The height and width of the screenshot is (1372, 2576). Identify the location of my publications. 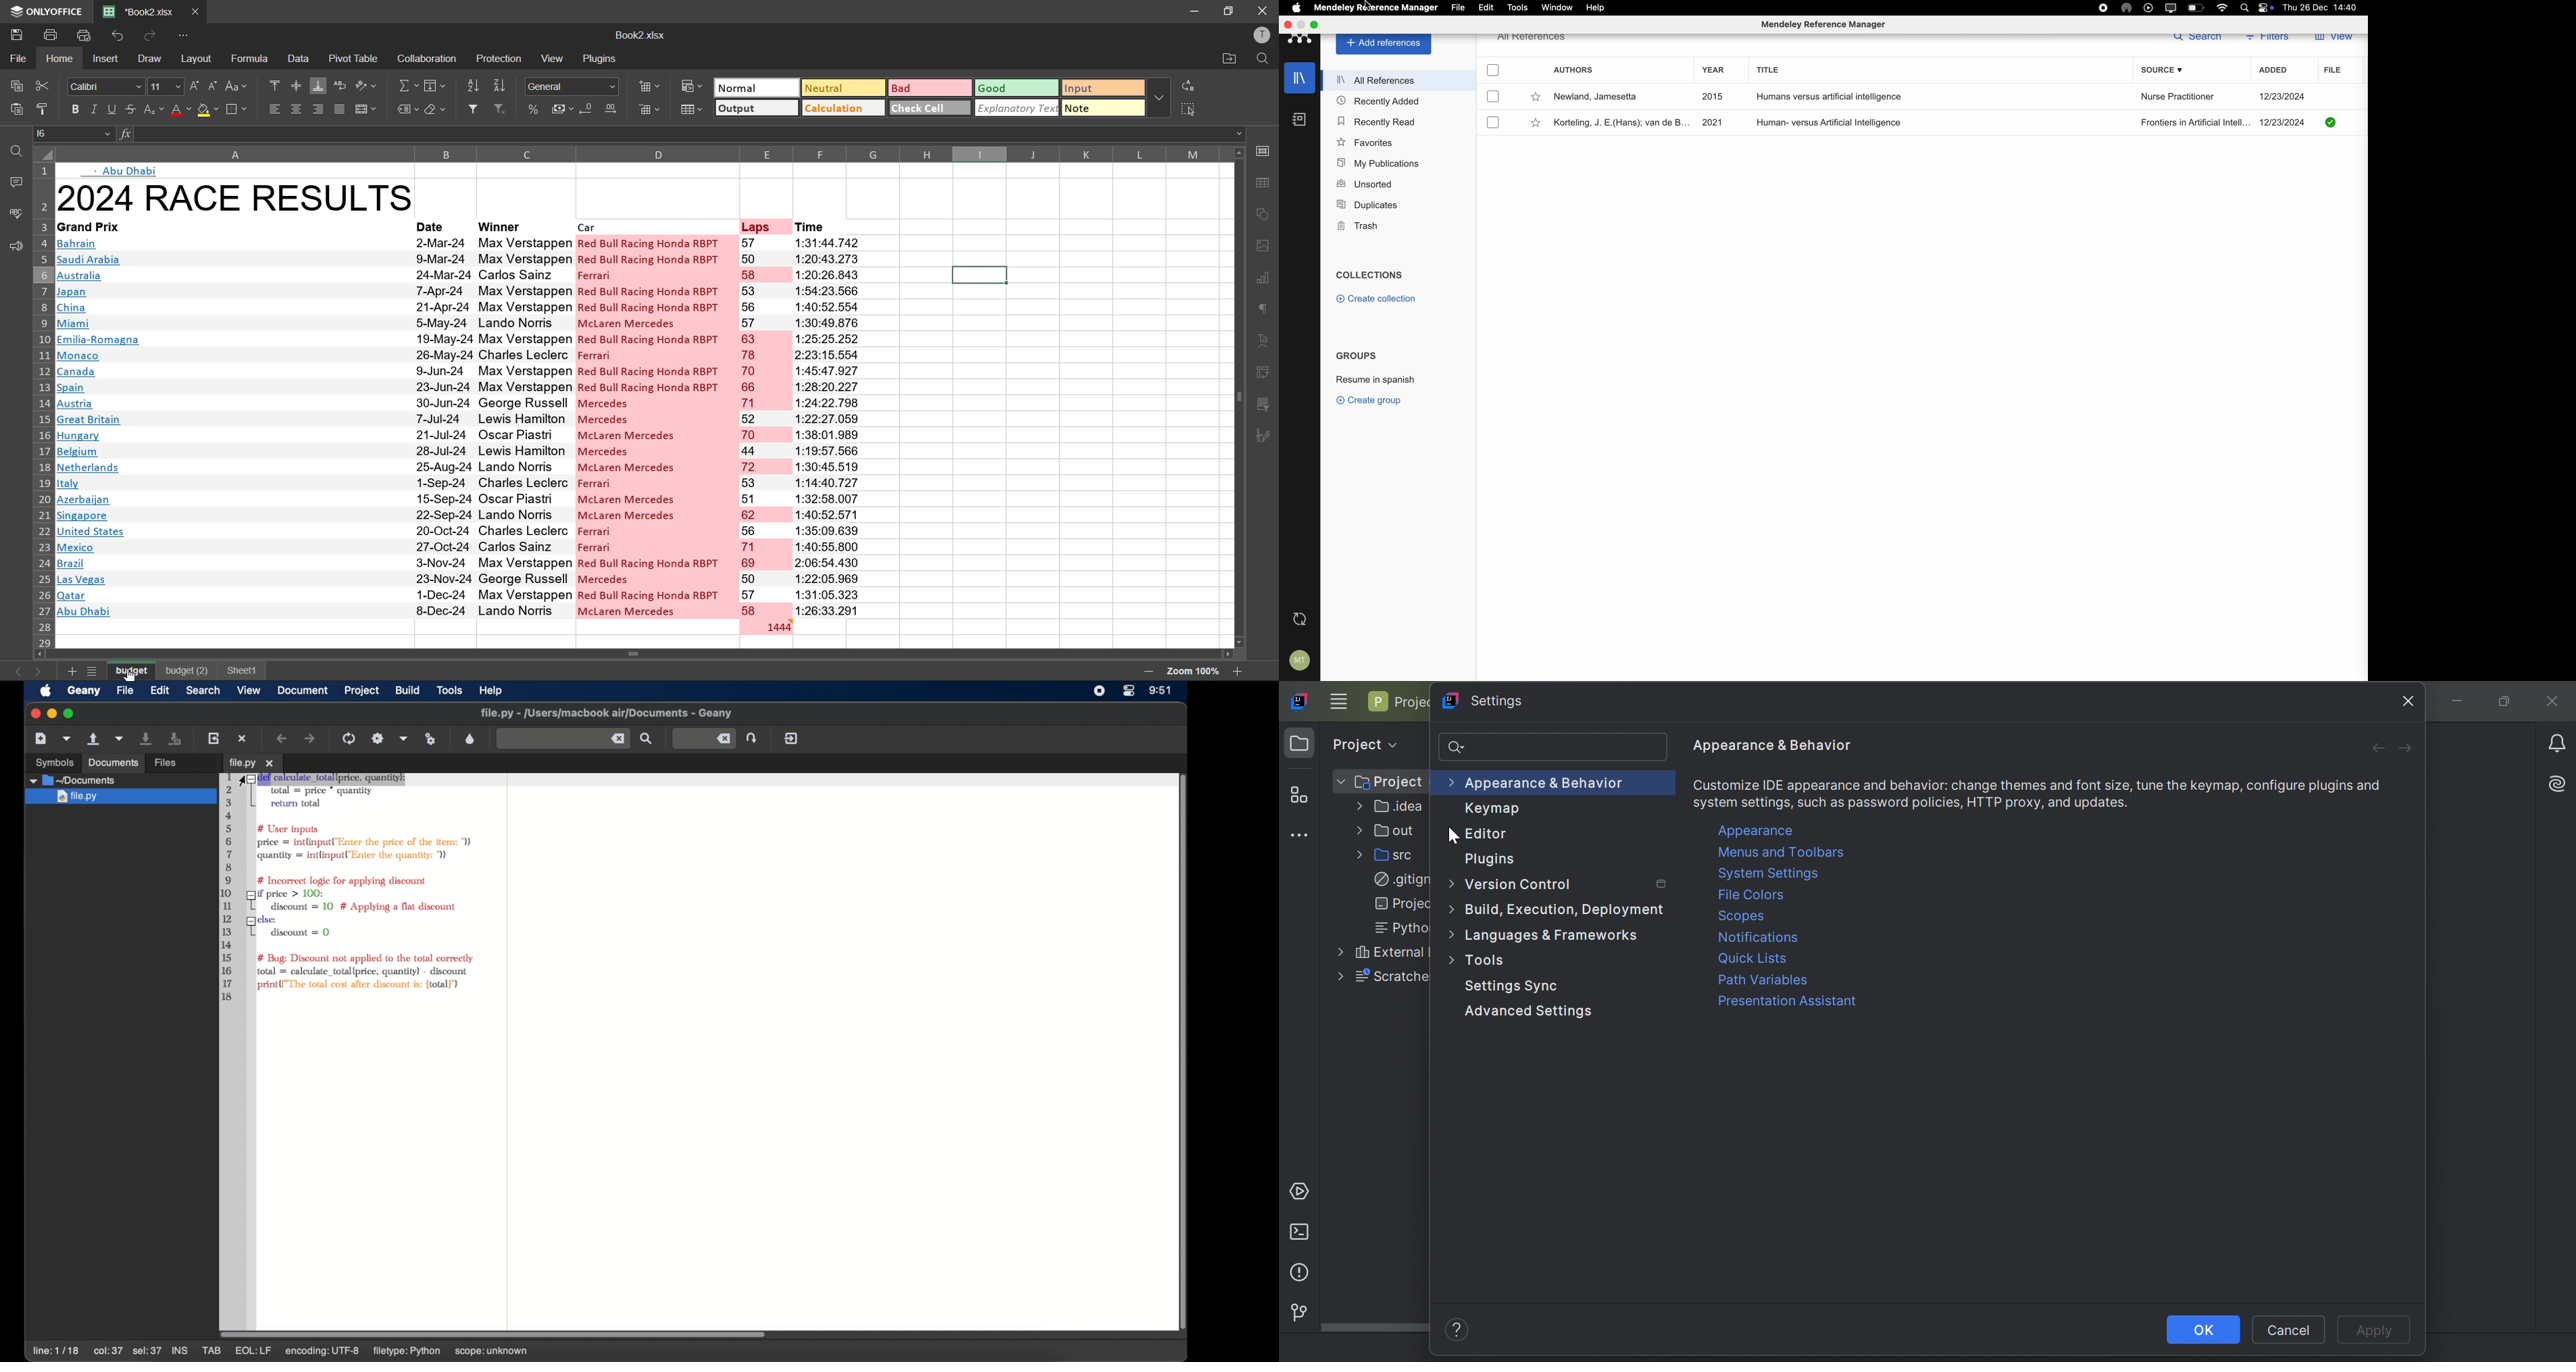
(1380, 163).